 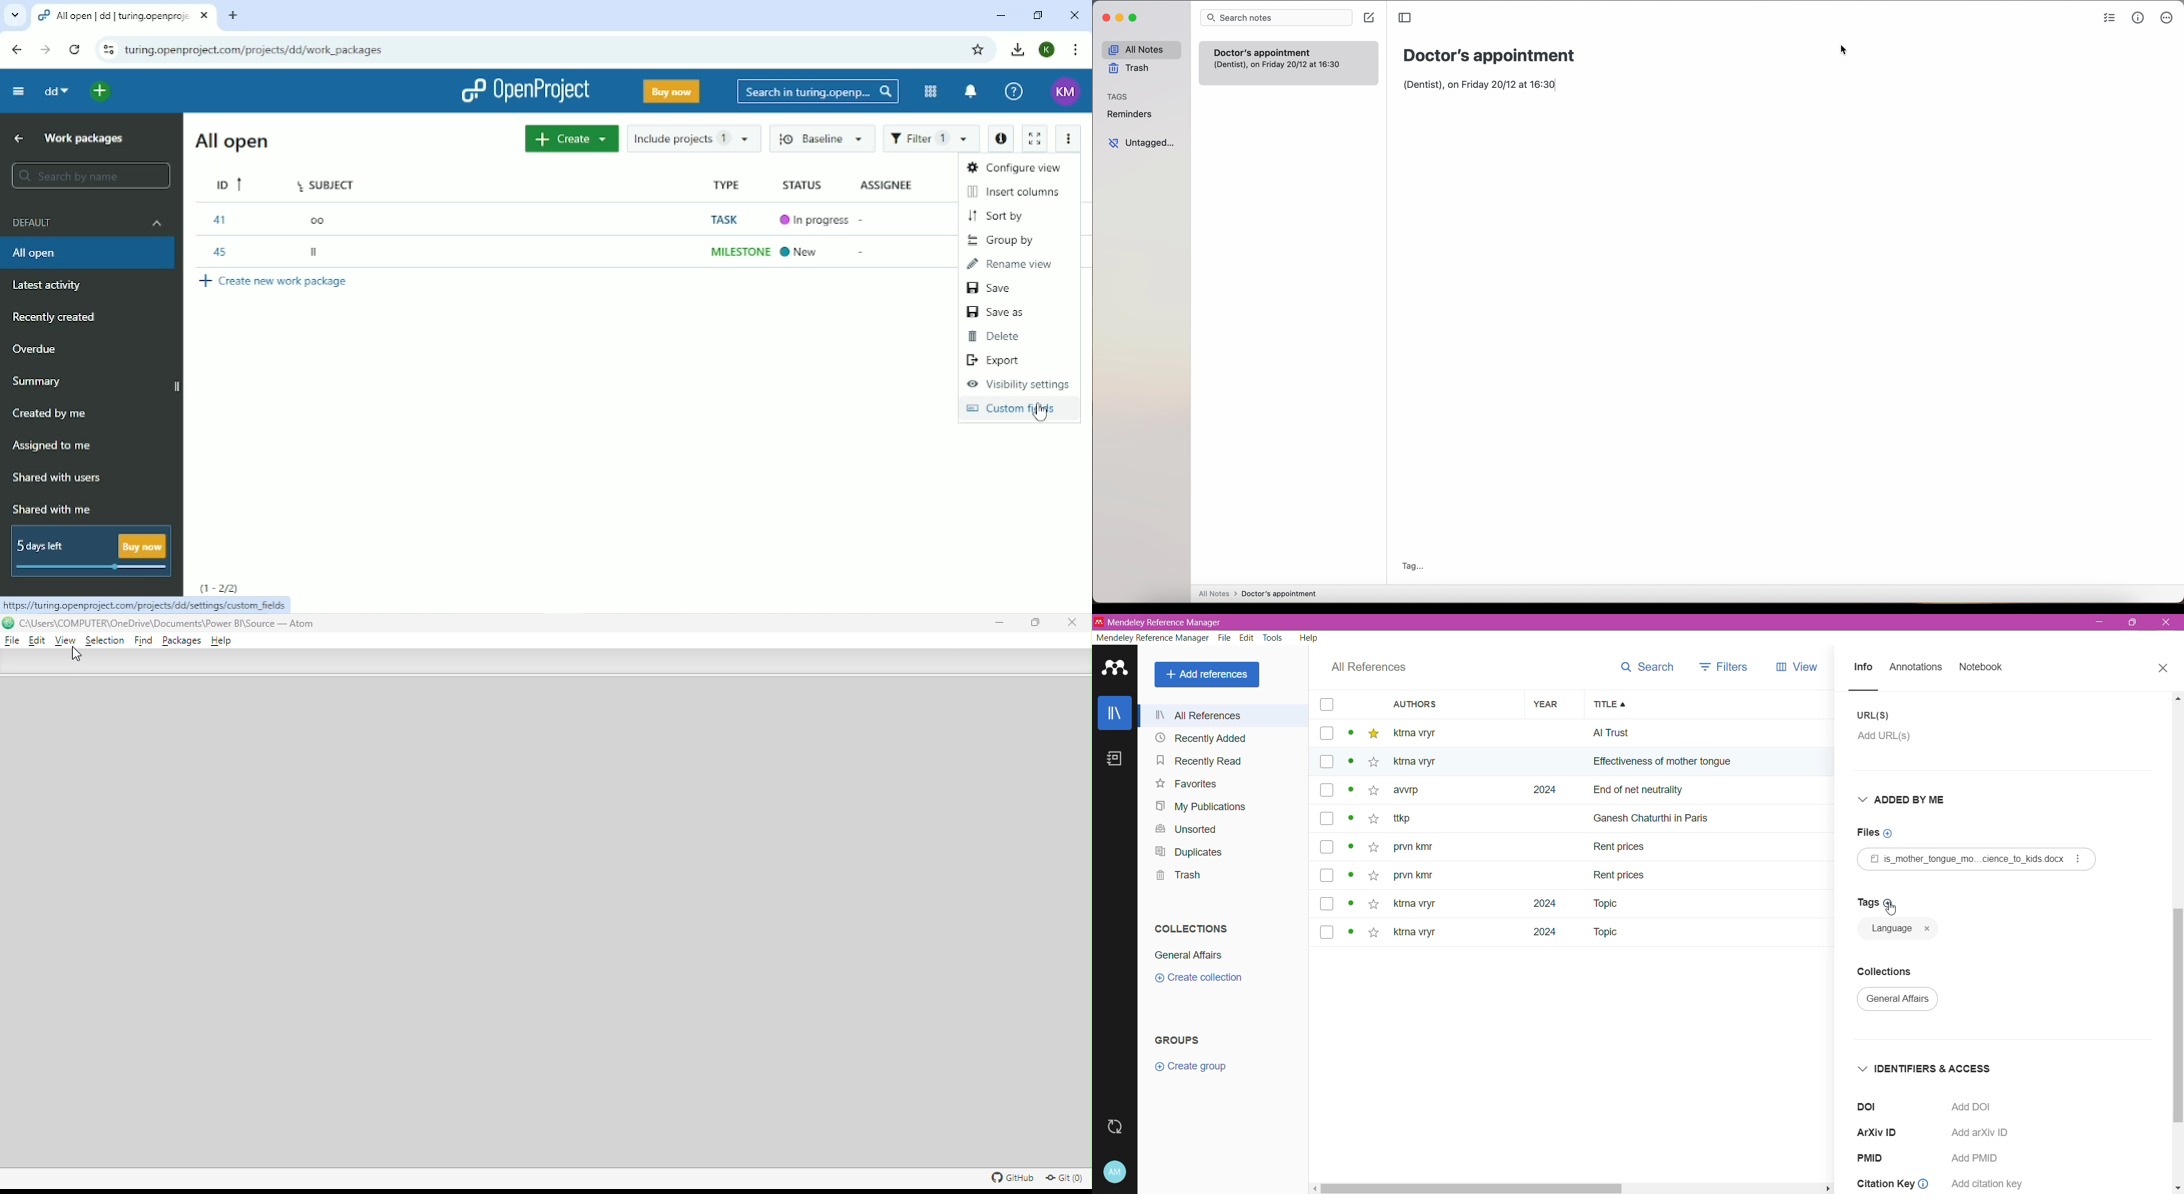 I want to click on URL(S), so click(x=1875, y=715).